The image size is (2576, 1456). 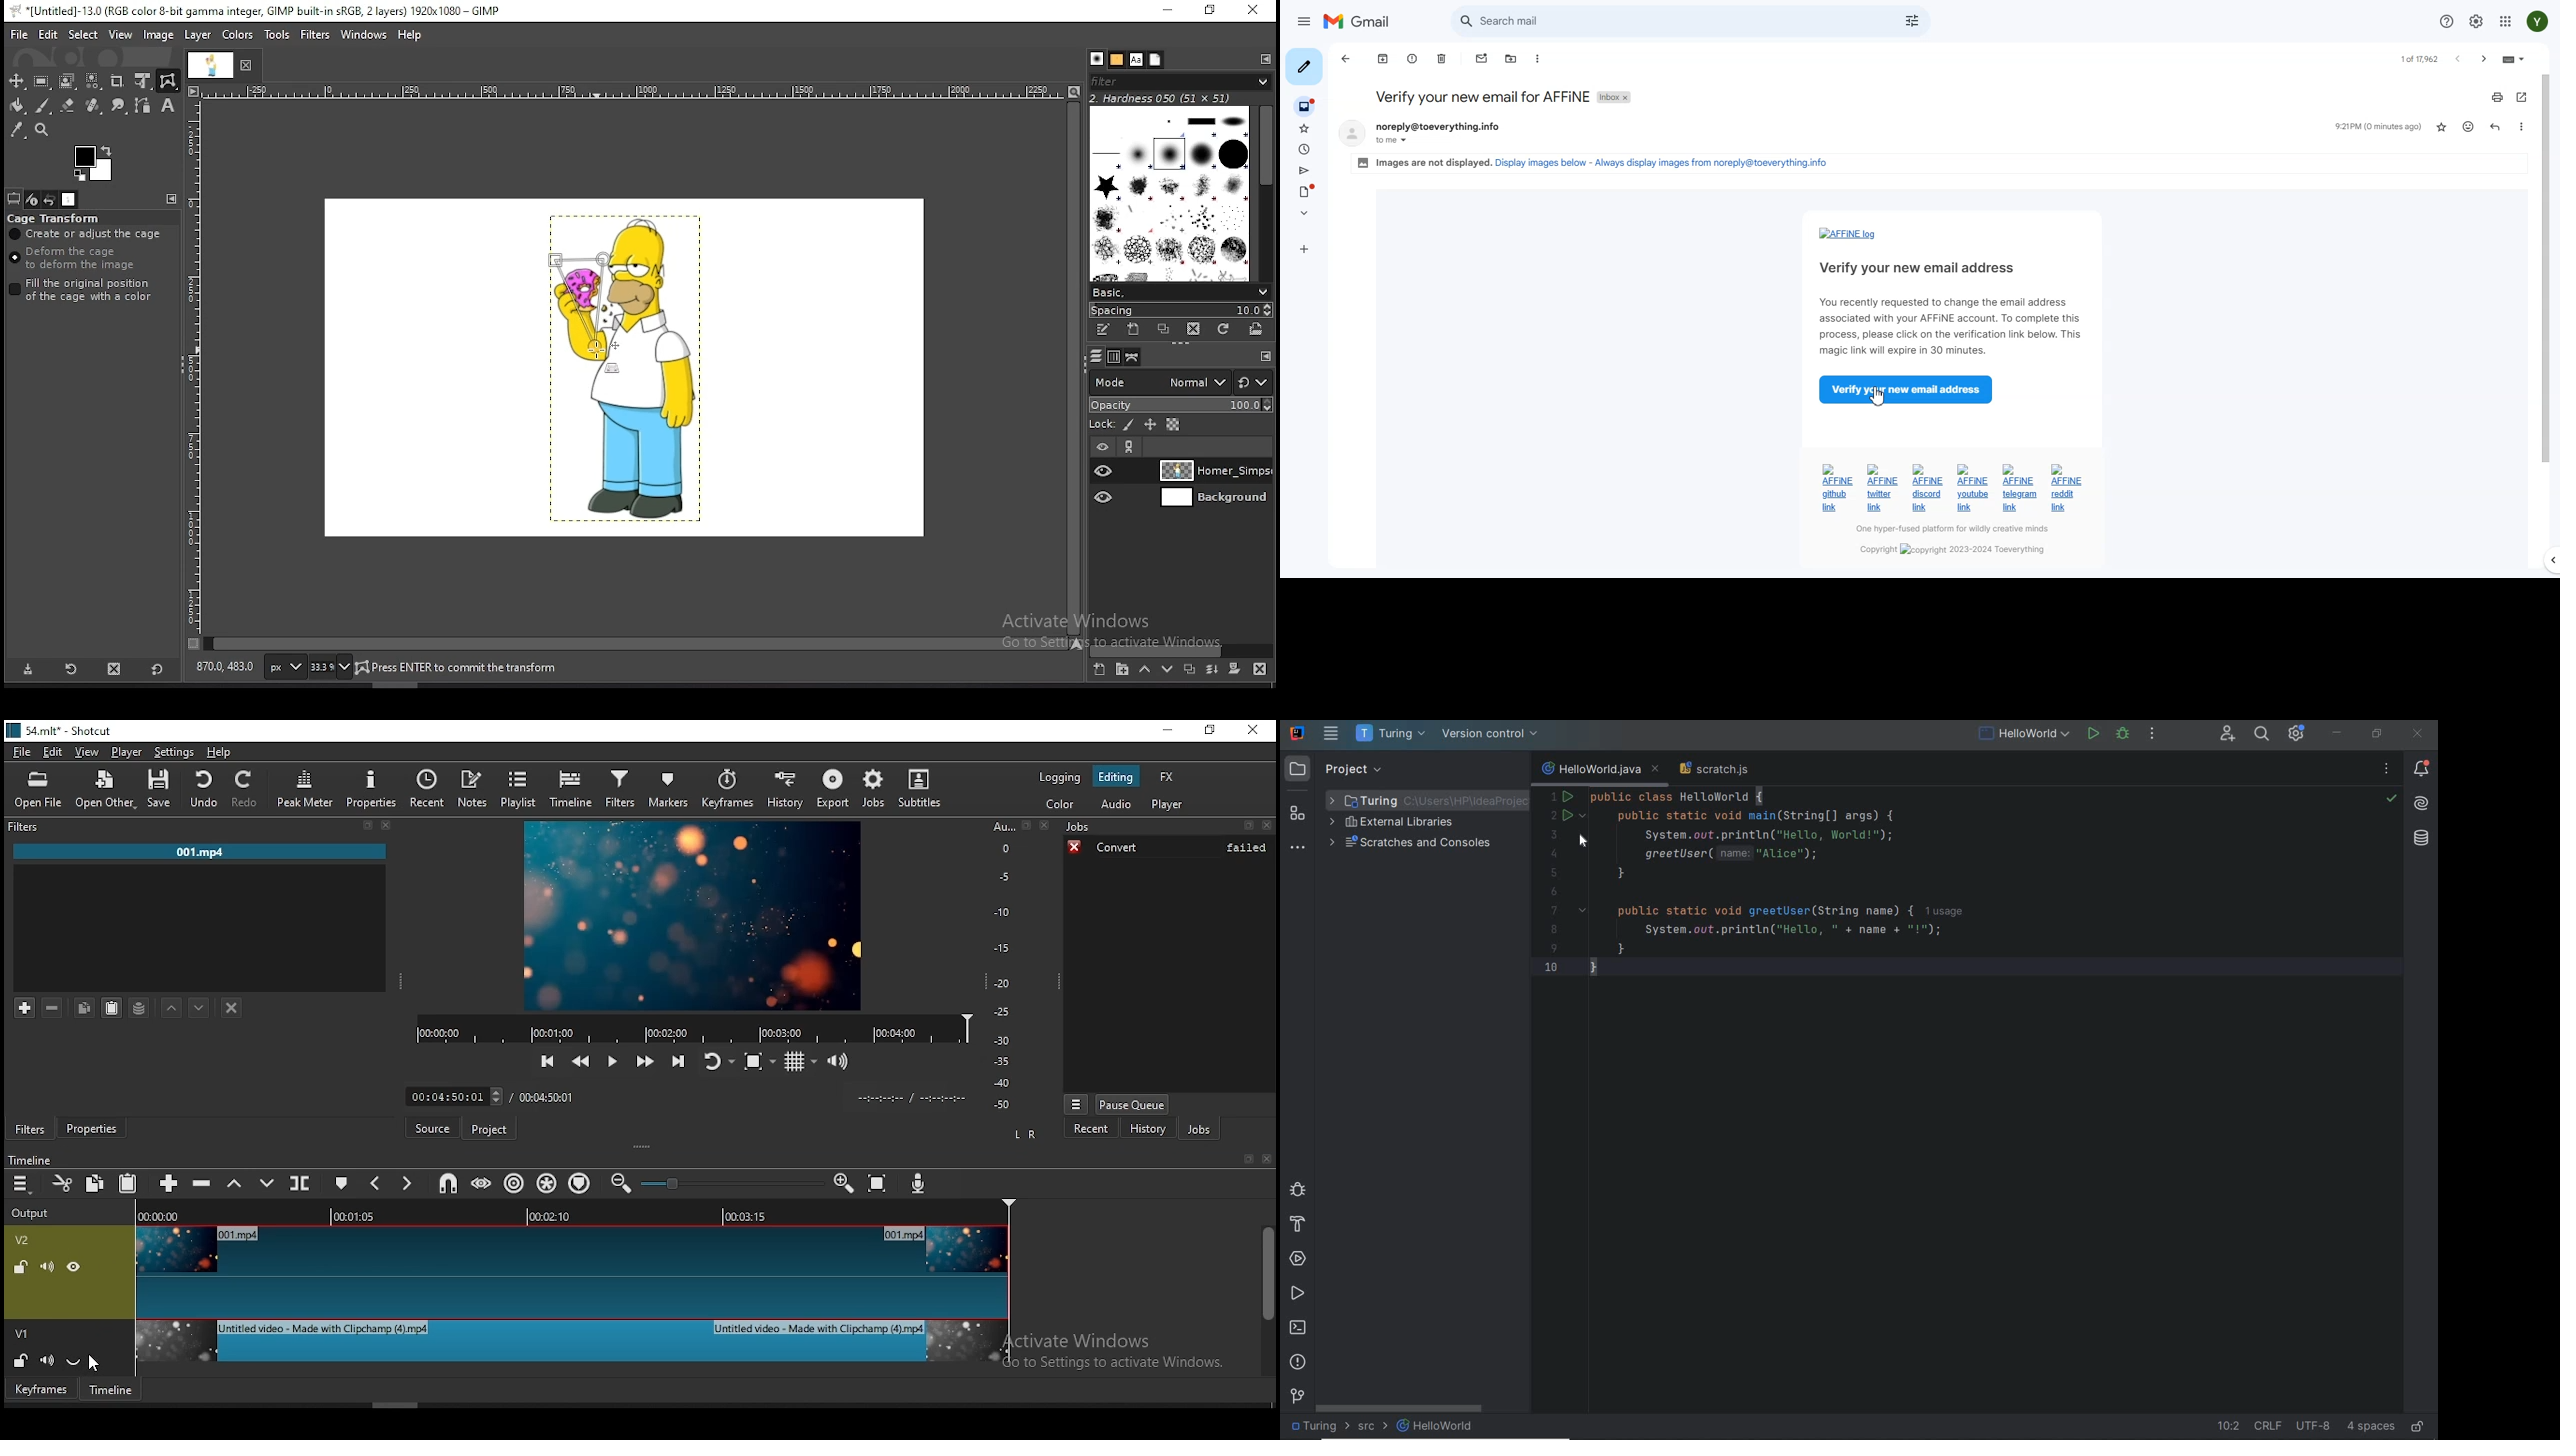 I want to click on audio, so click(x=1117, y=803).